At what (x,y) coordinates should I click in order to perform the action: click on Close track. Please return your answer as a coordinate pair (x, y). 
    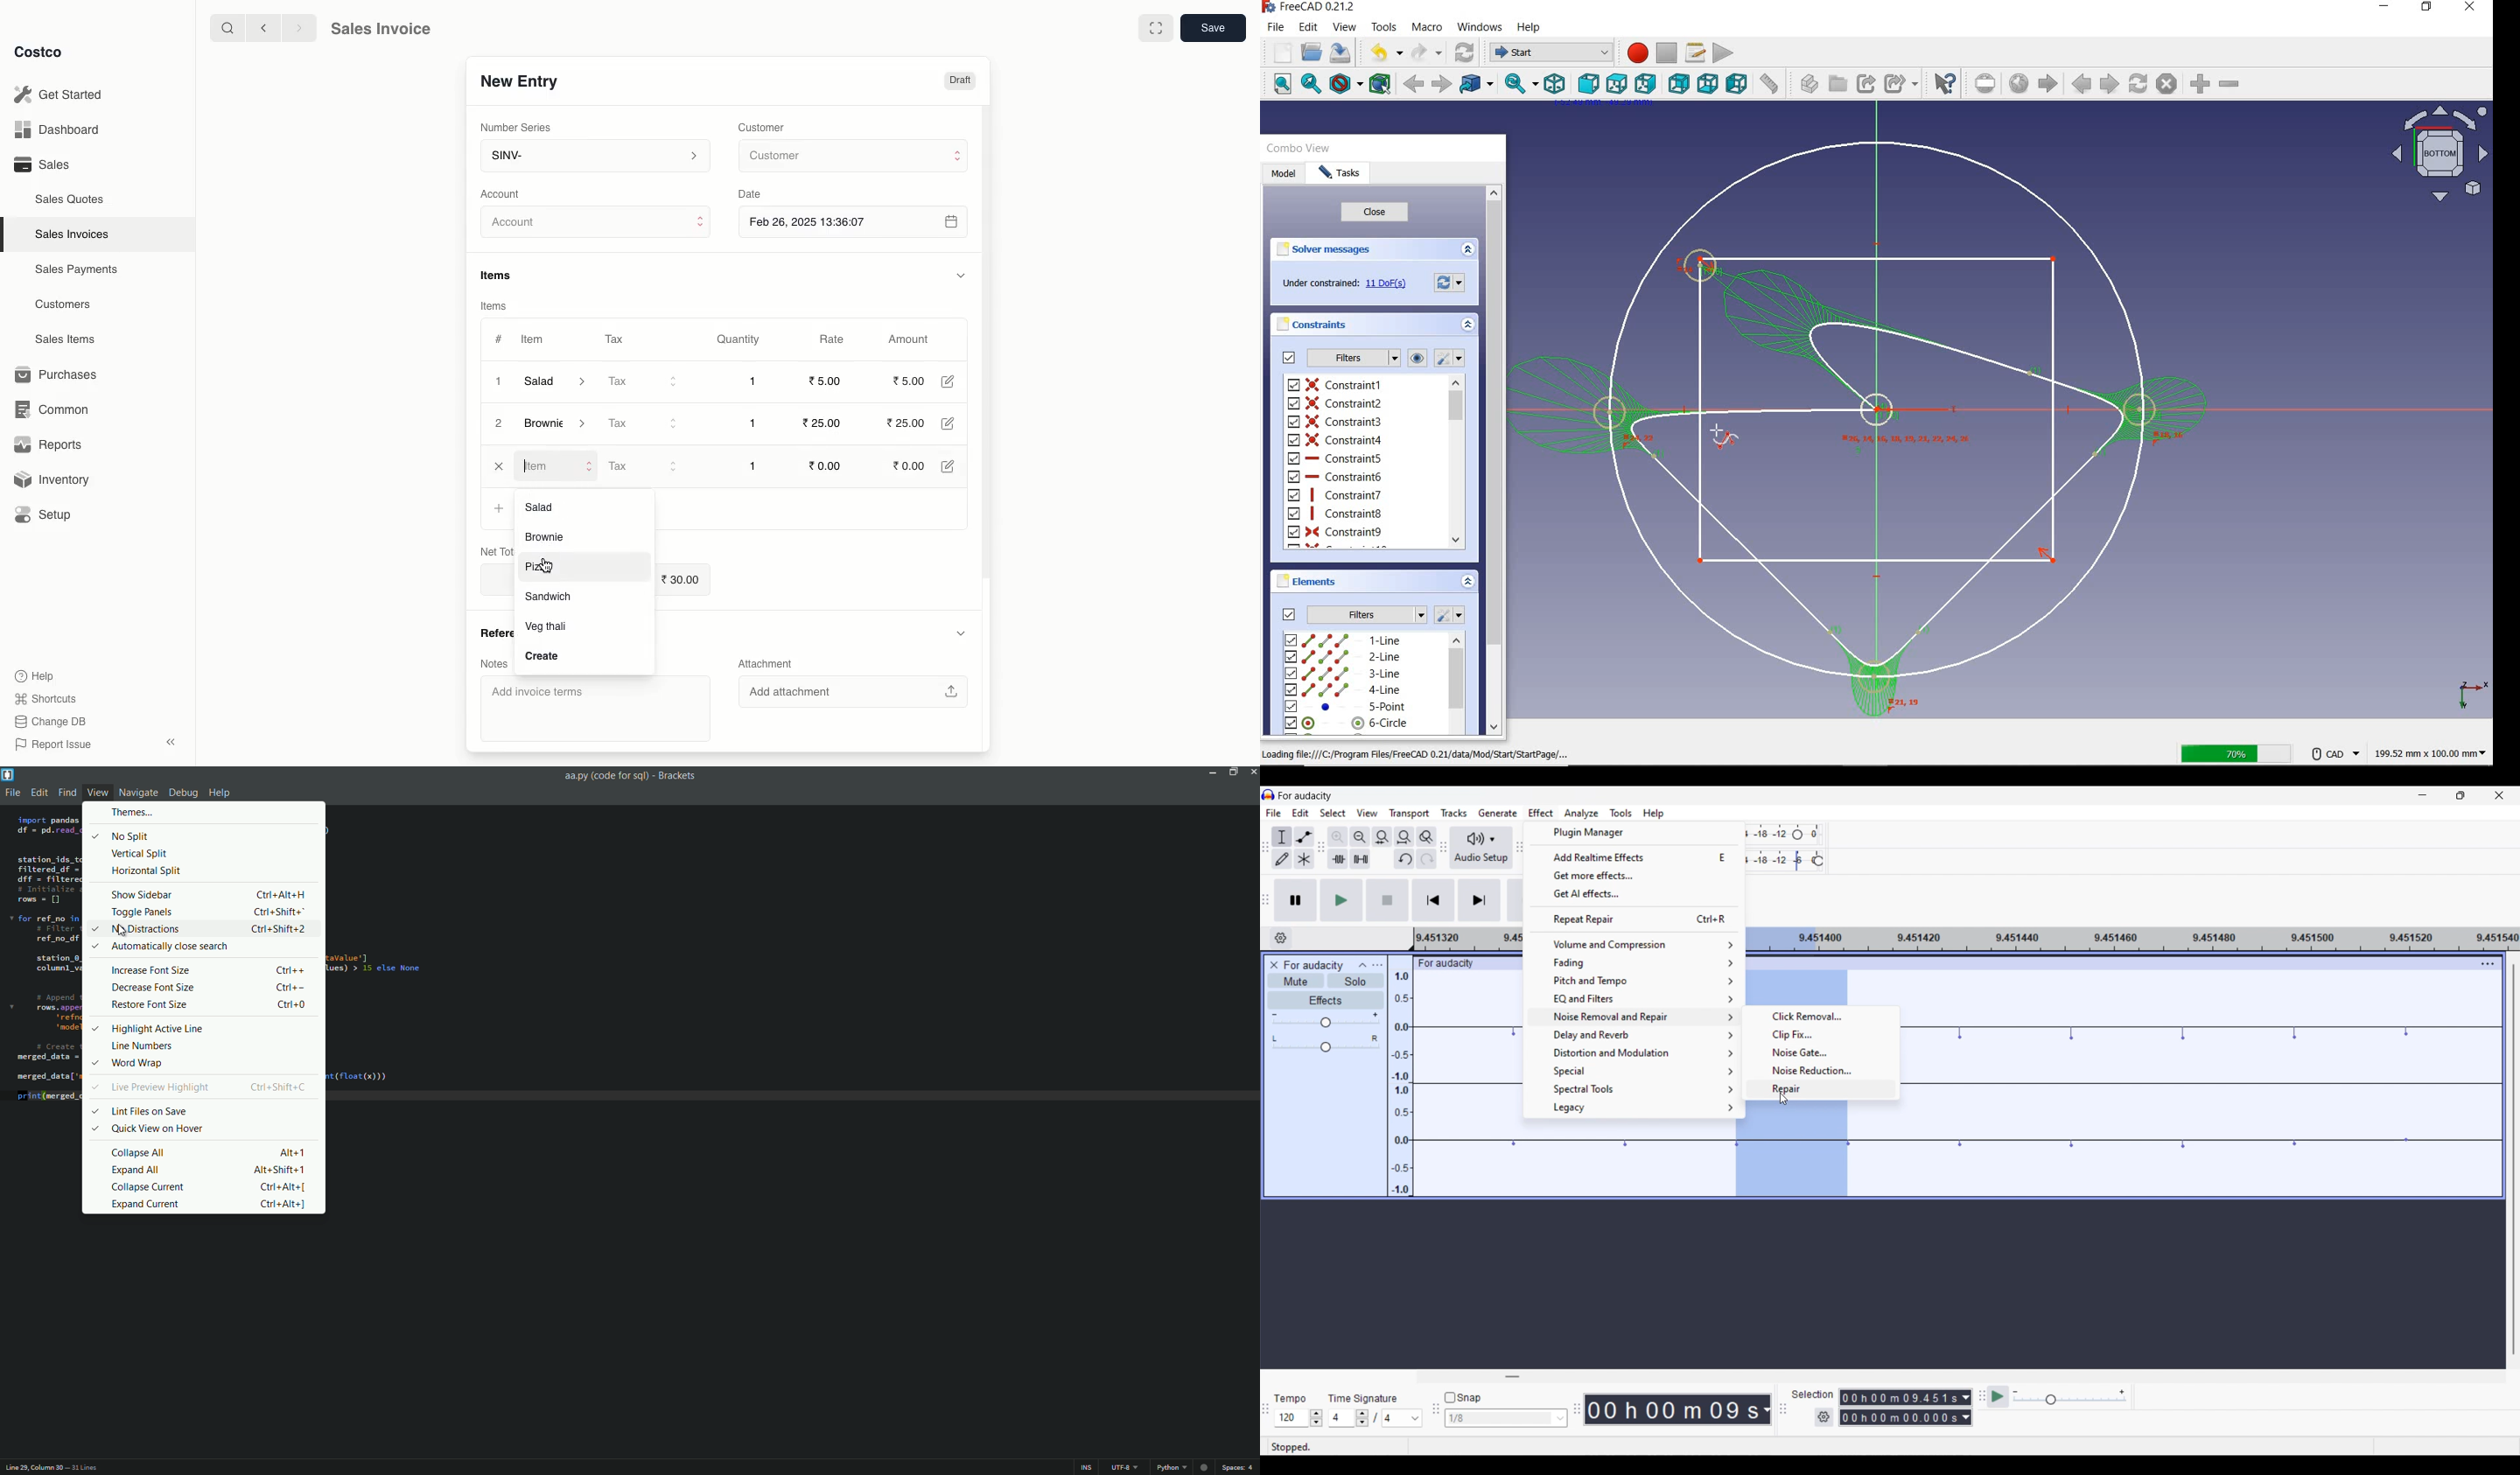
    Looking at the image, I should click on (1274, 965).